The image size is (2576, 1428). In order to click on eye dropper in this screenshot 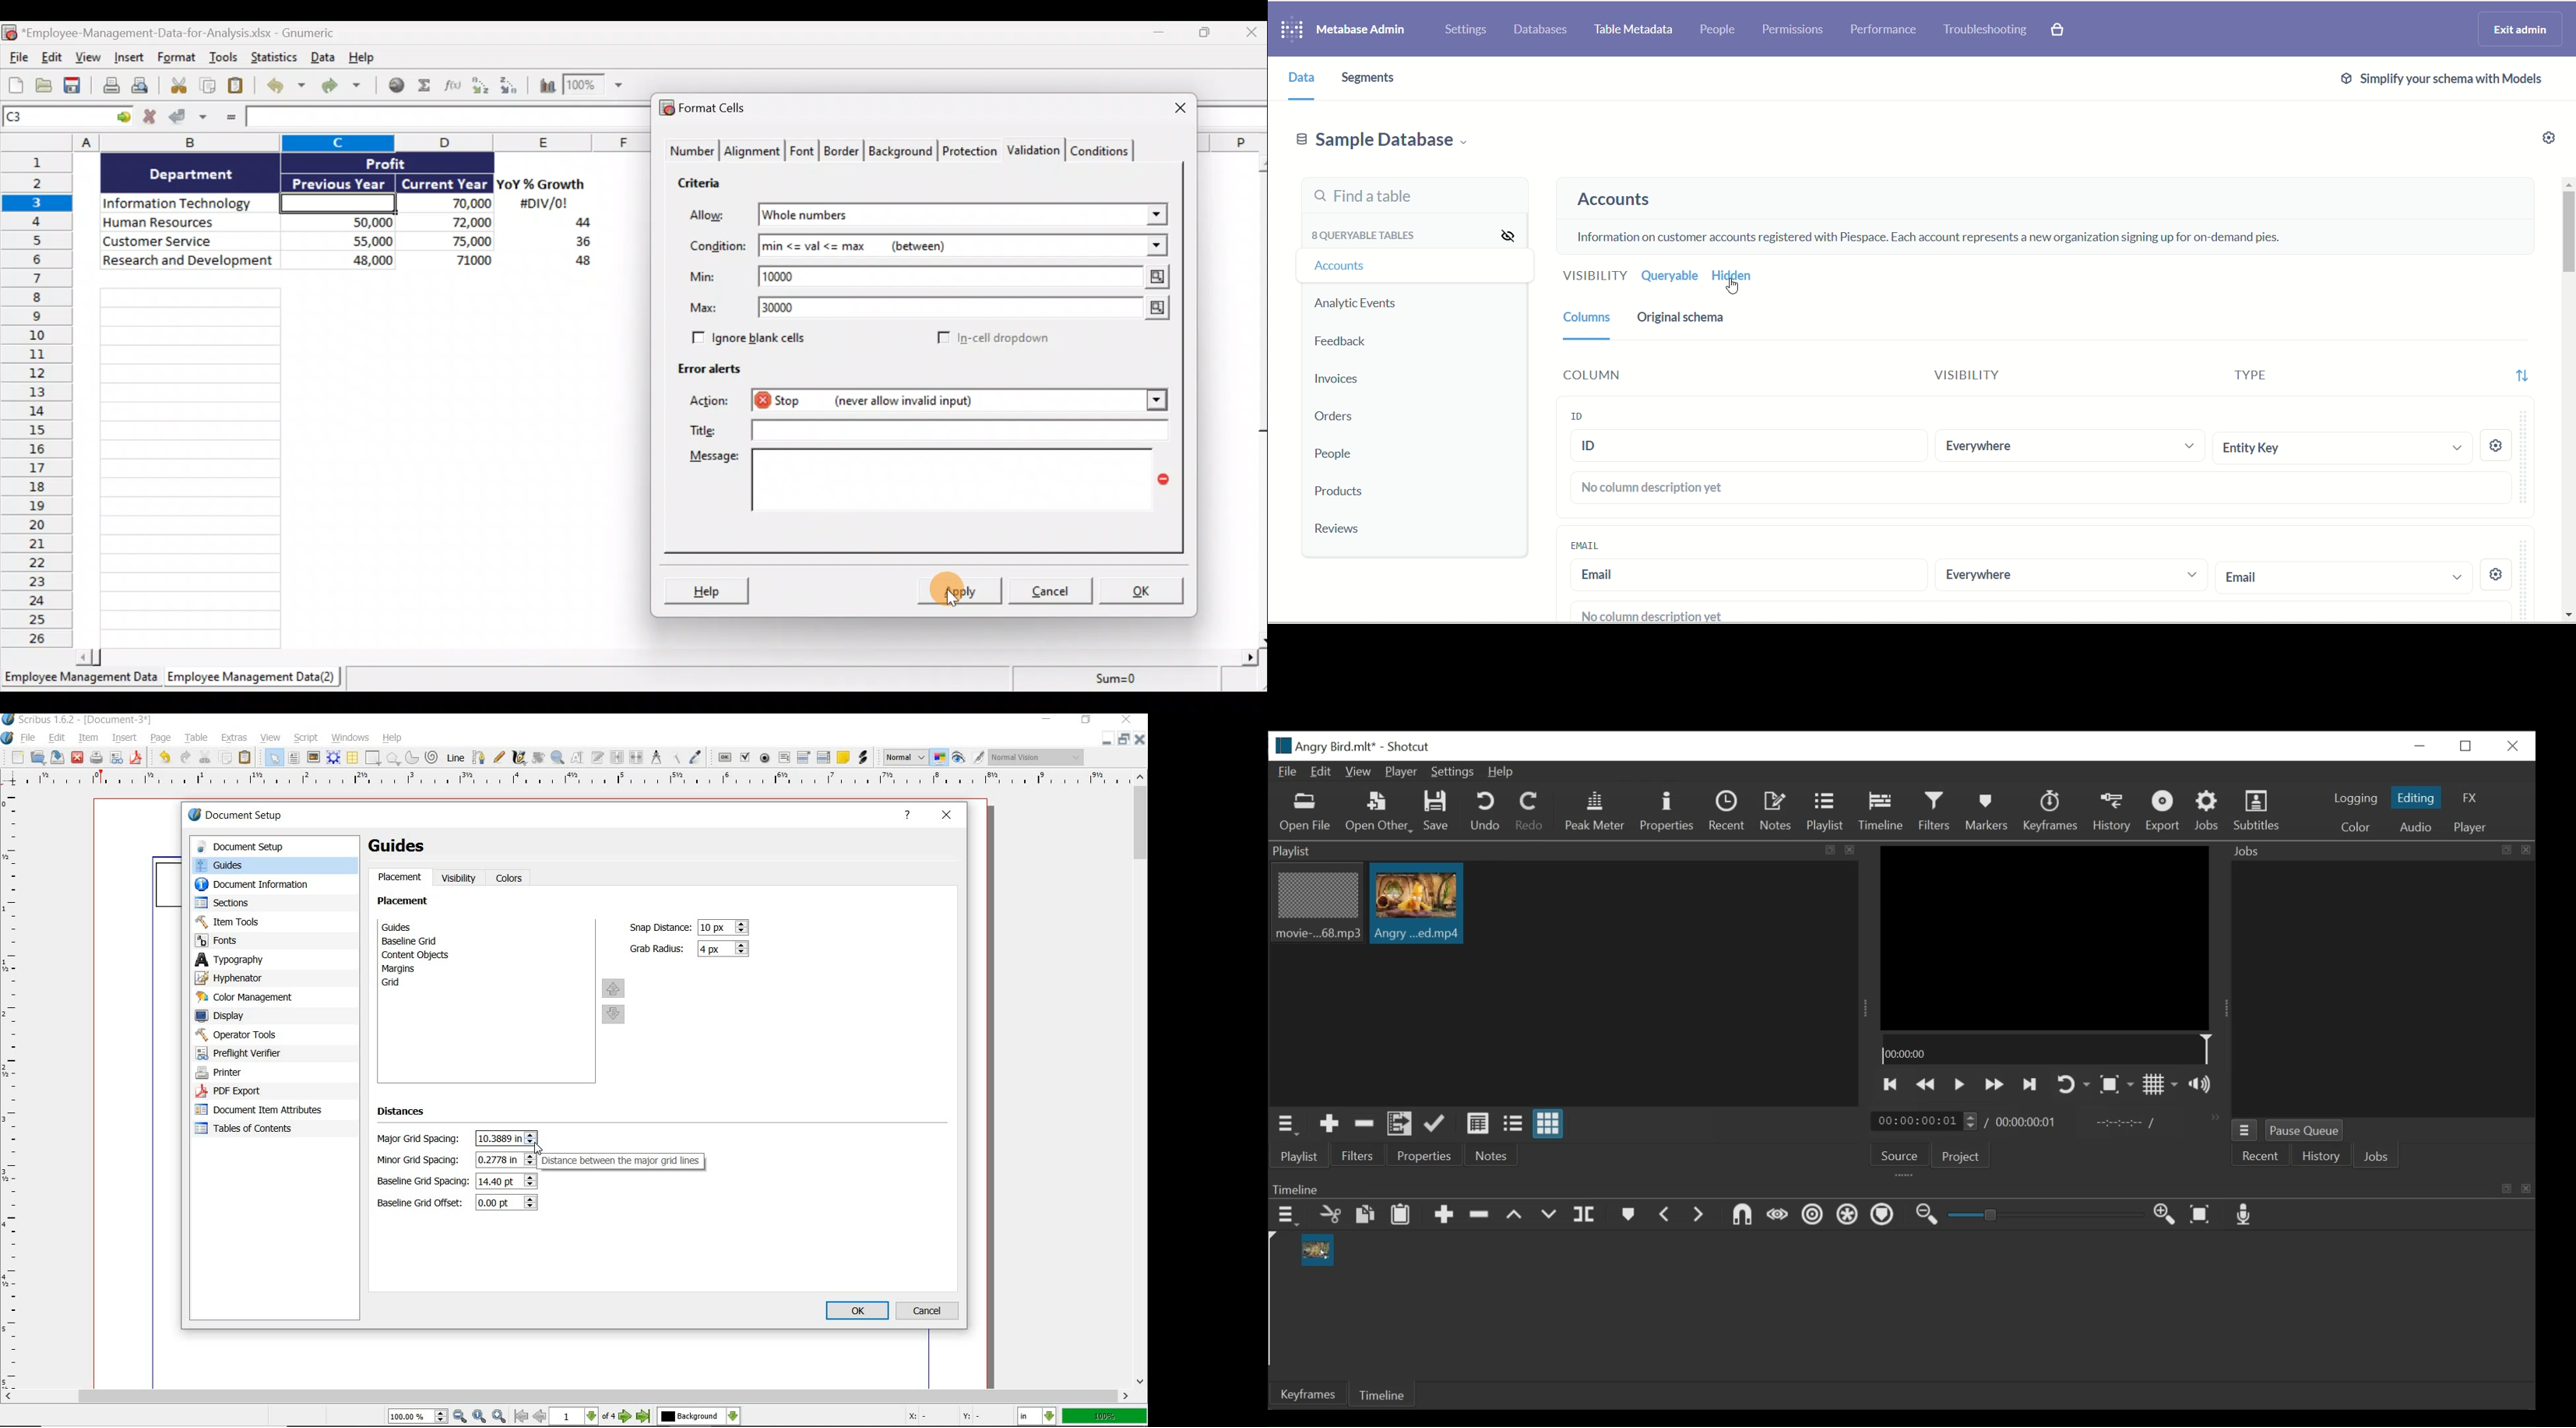, I will do `click(697, 756)`.